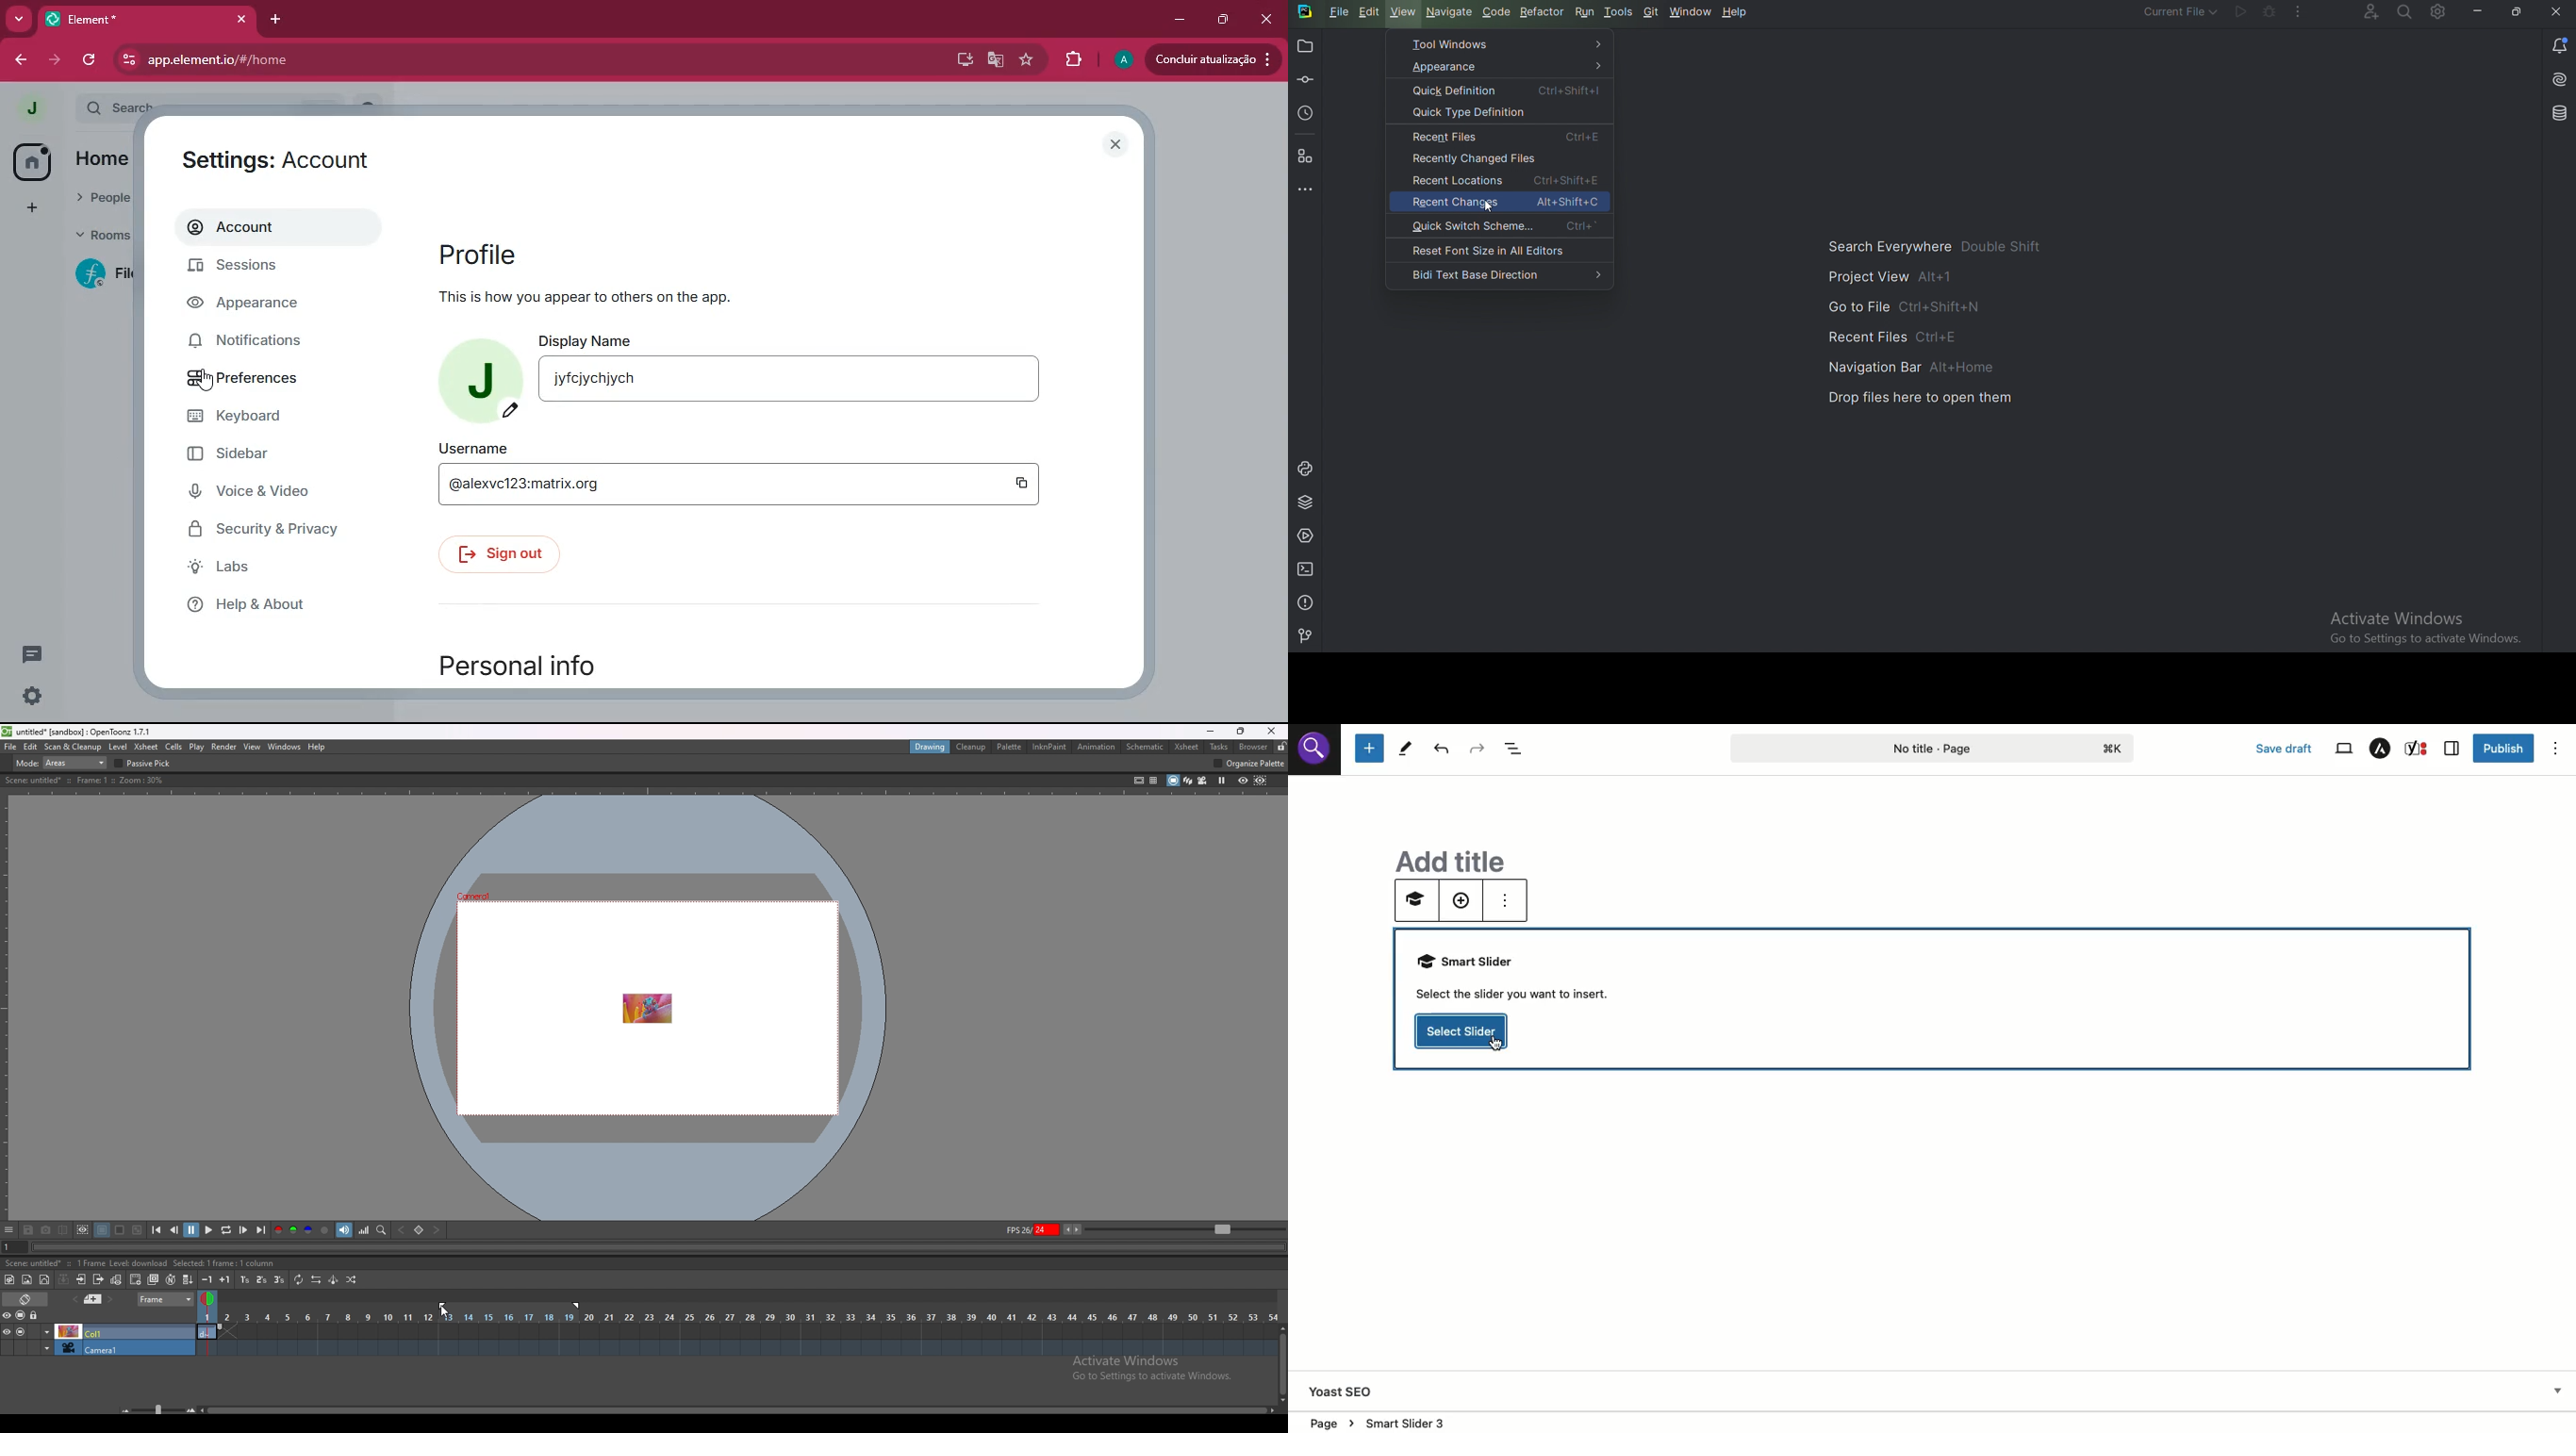 This screenshot has height=1456, width=2576. I want to click on forward, so click(55, 62).